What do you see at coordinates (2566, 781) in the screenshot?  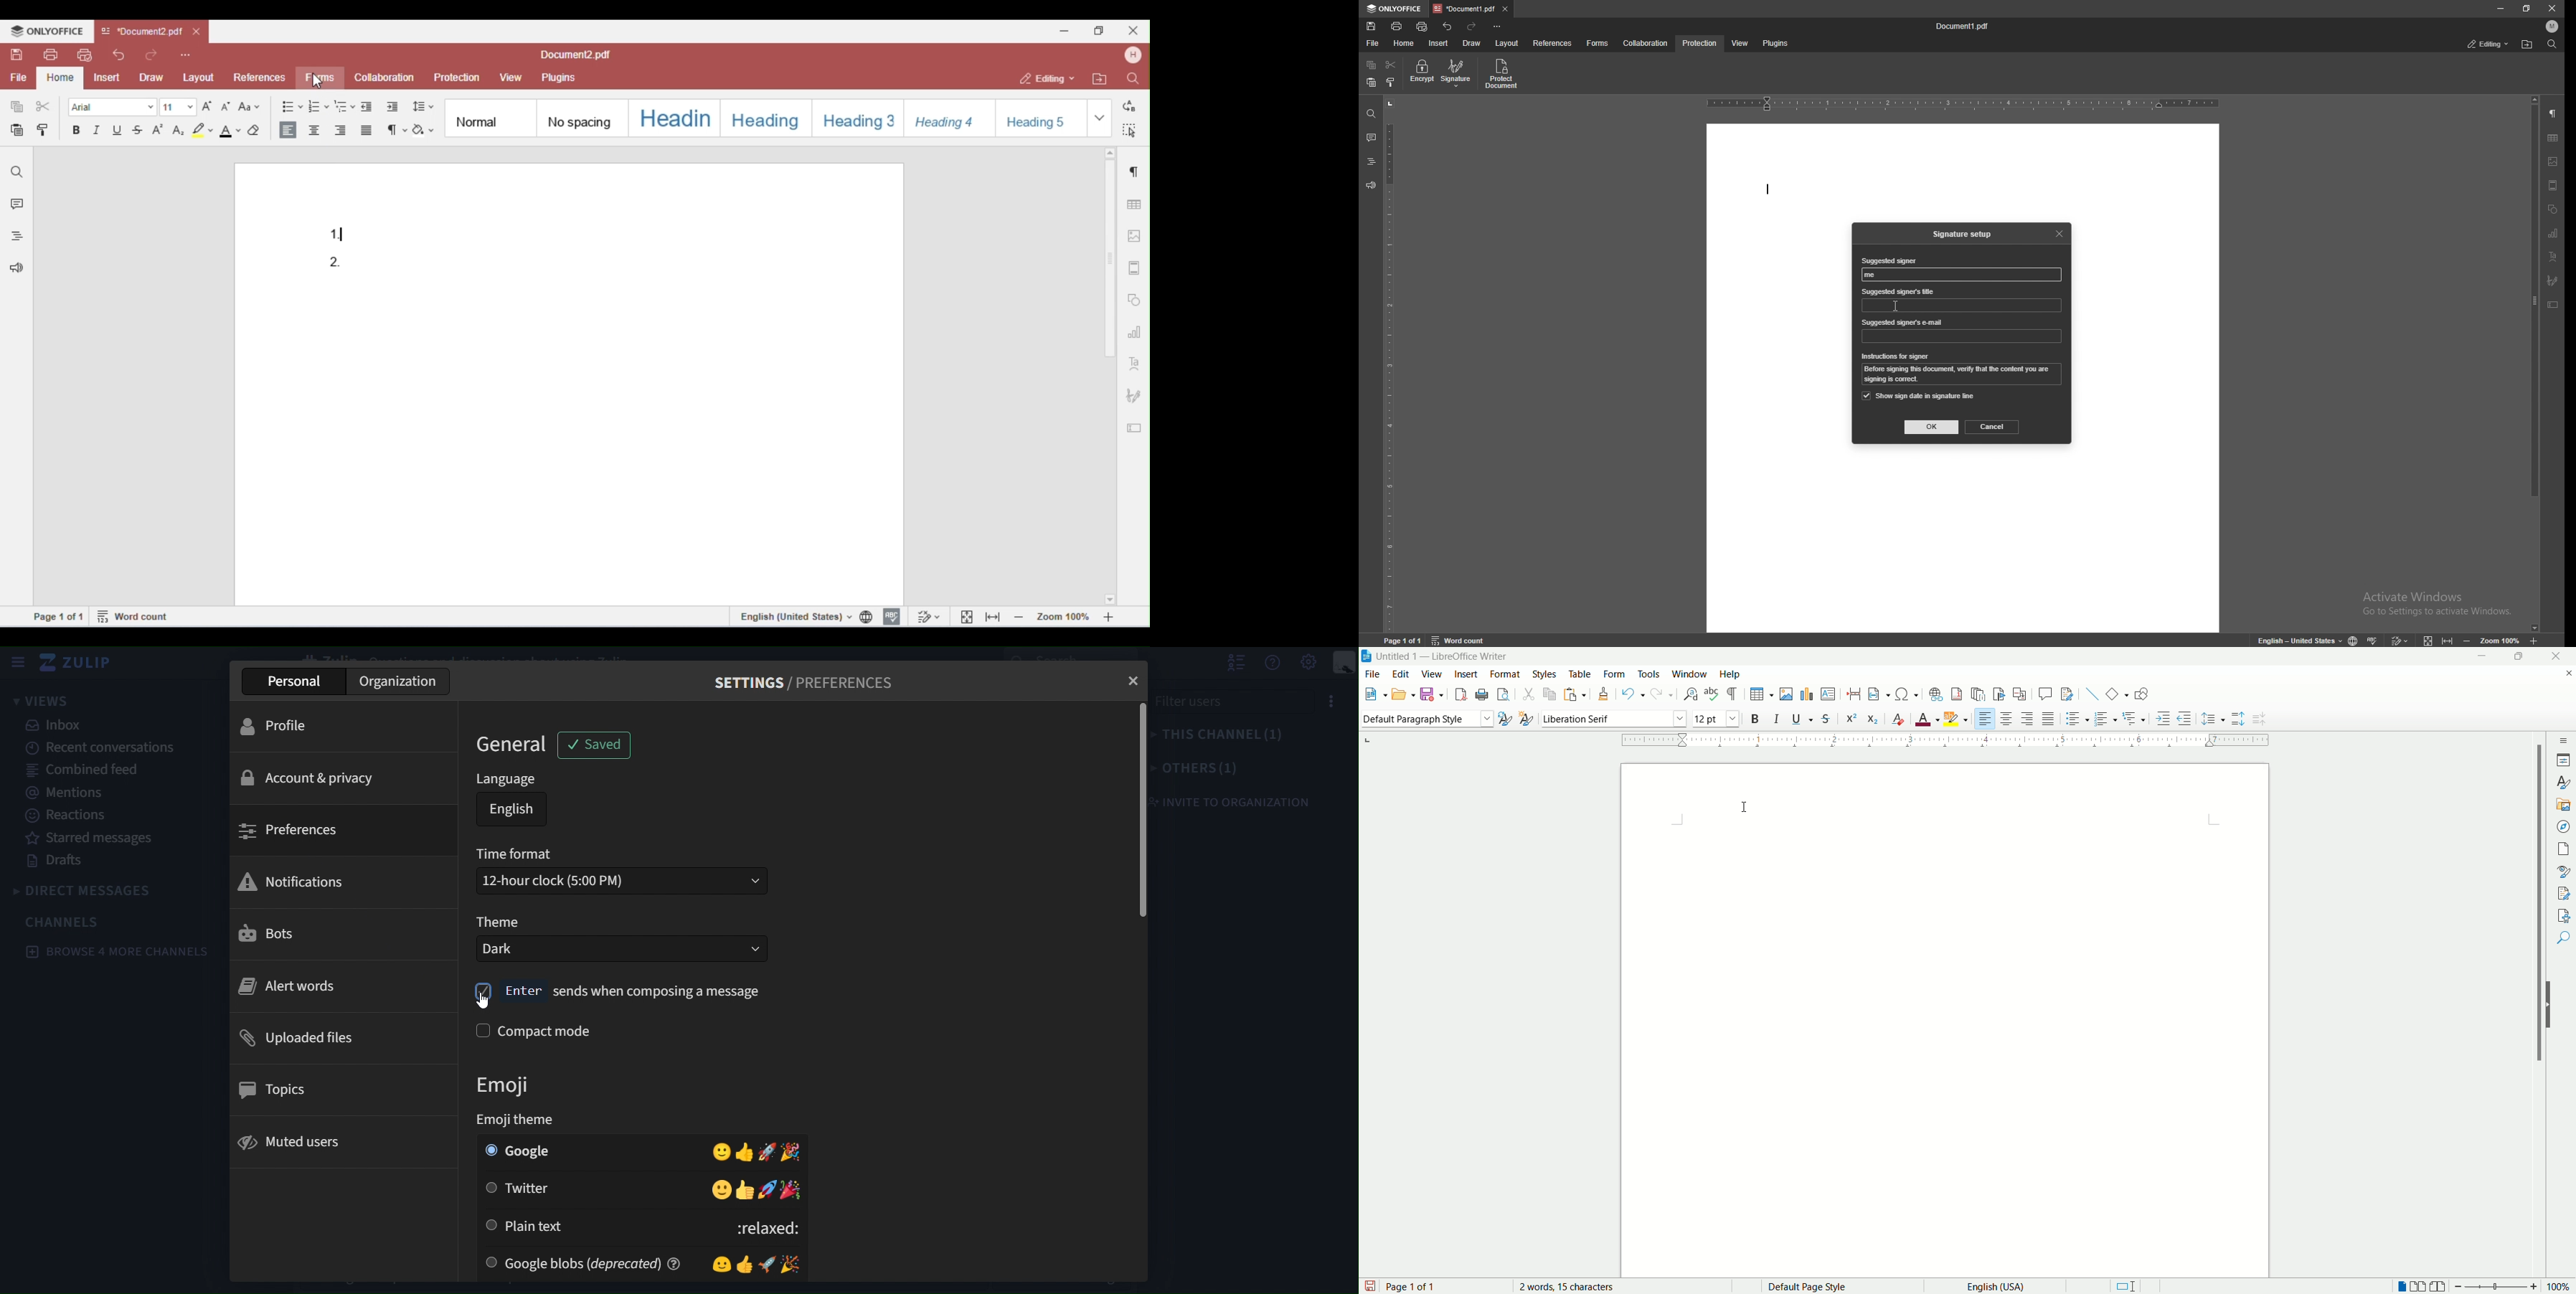 I see `styles` at bounding box center [2566, 781].